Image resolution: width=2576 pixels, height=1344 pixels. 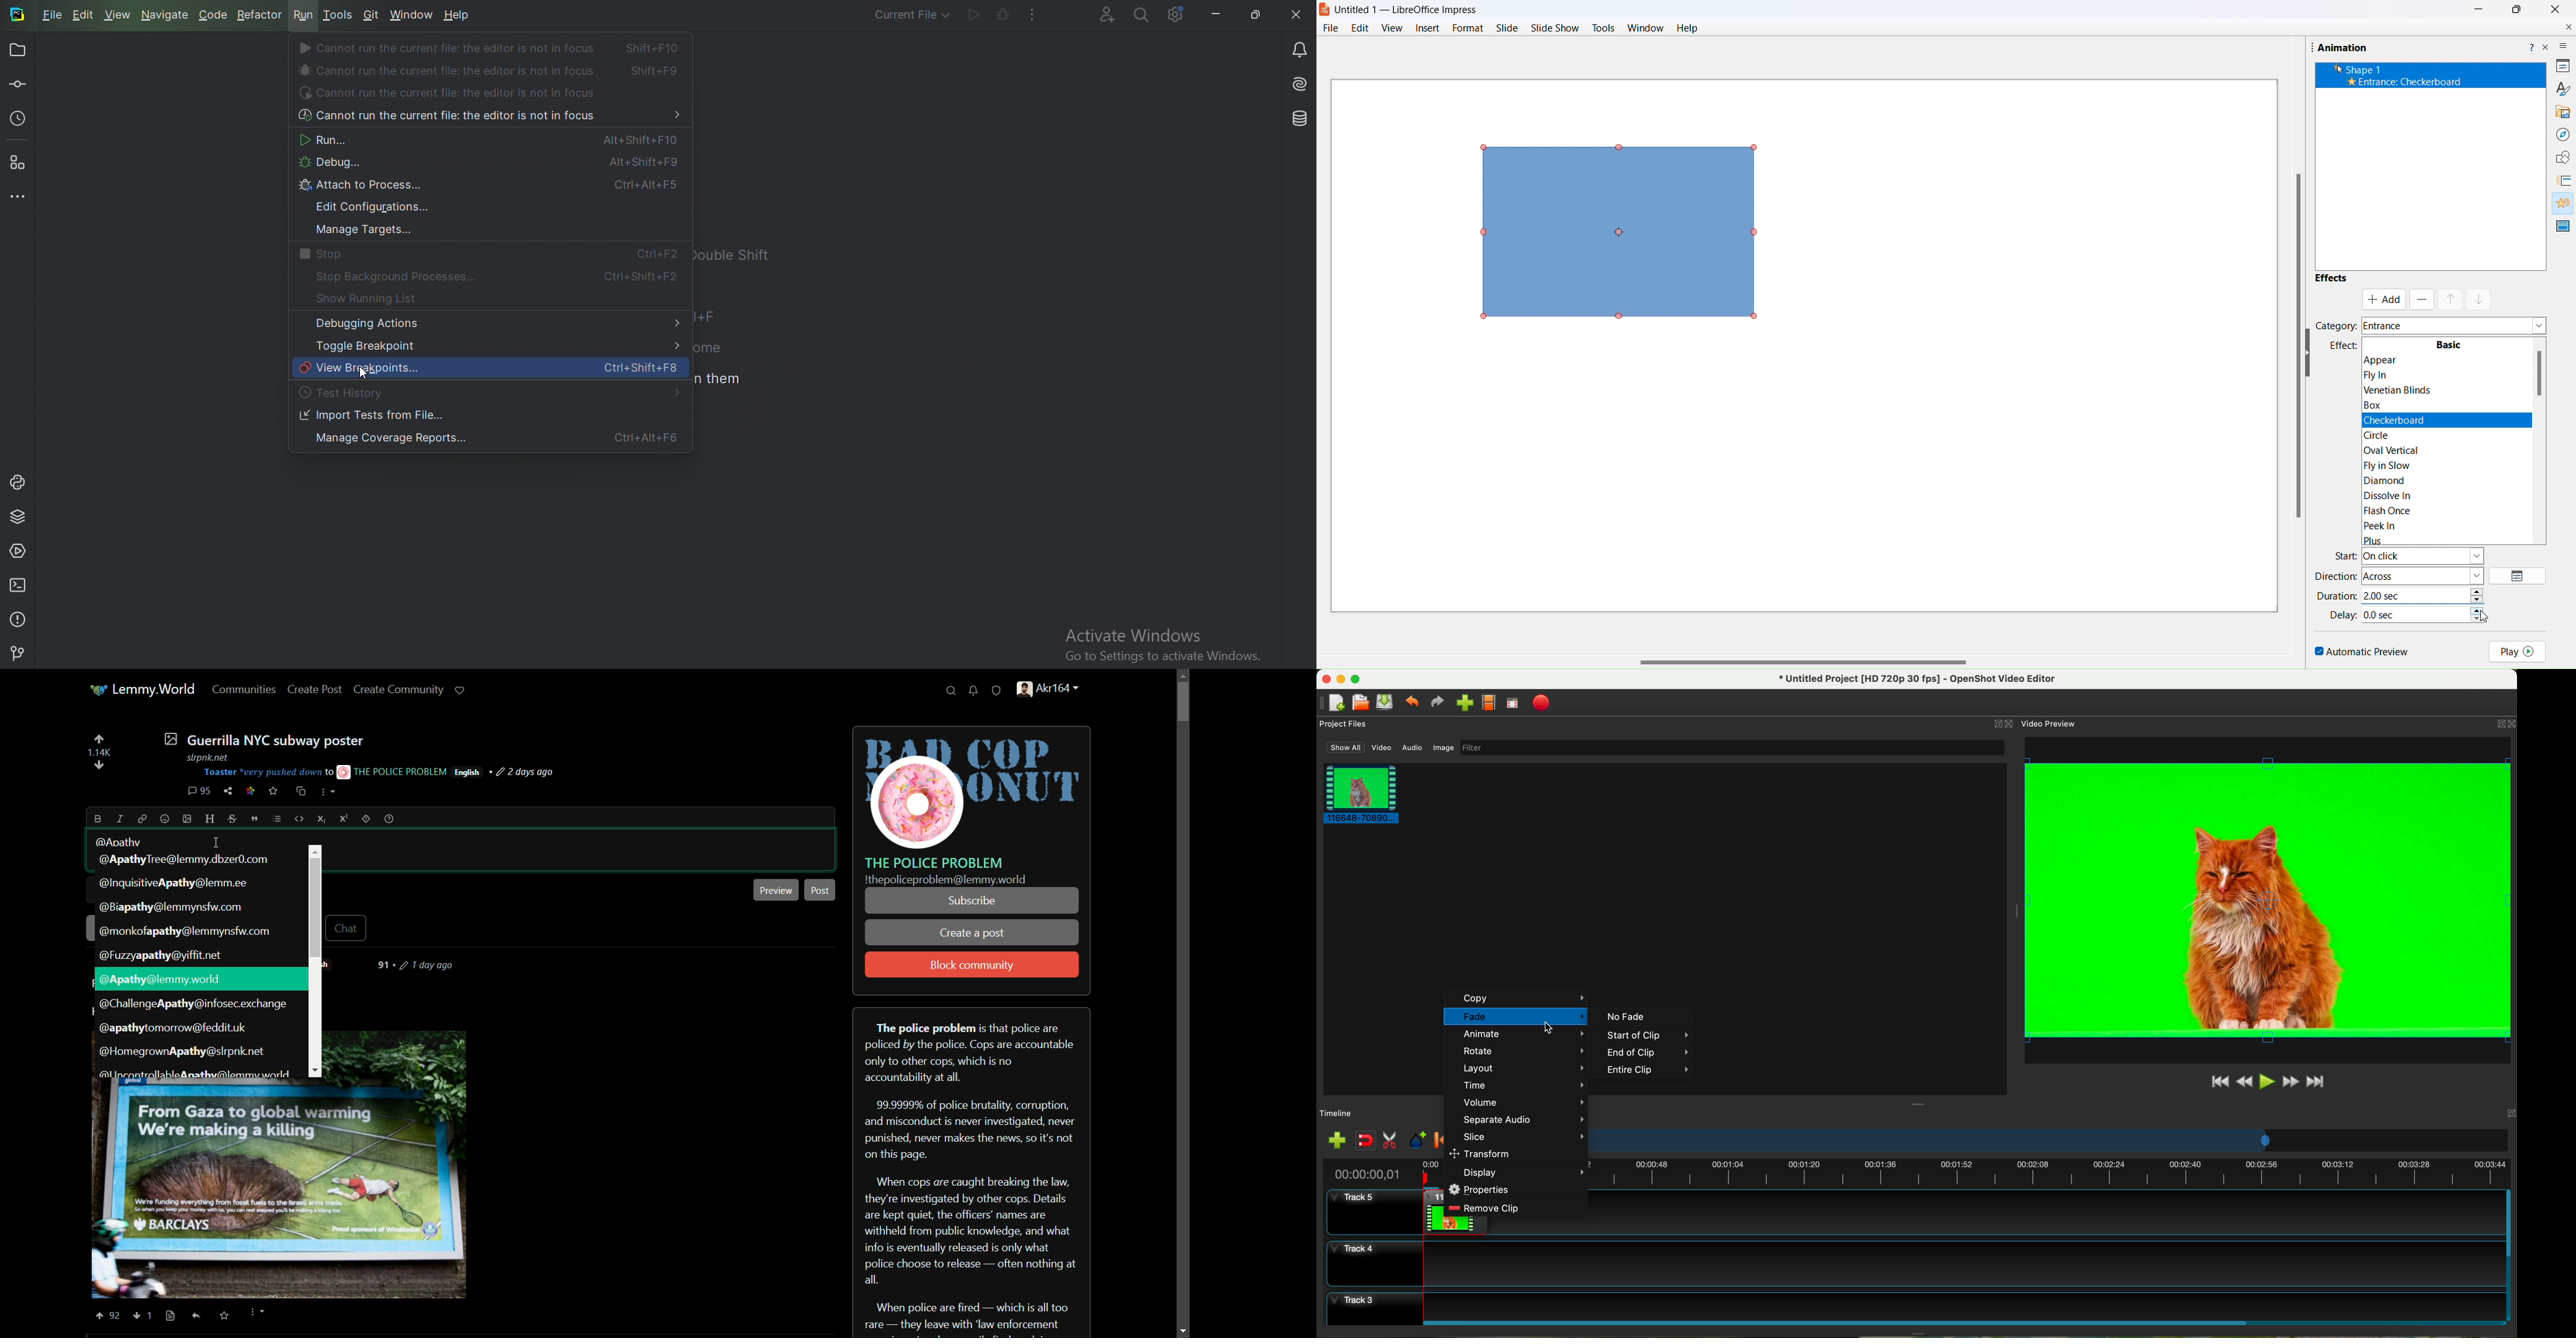 I want to click on insert, so click(x=1427, y=27).